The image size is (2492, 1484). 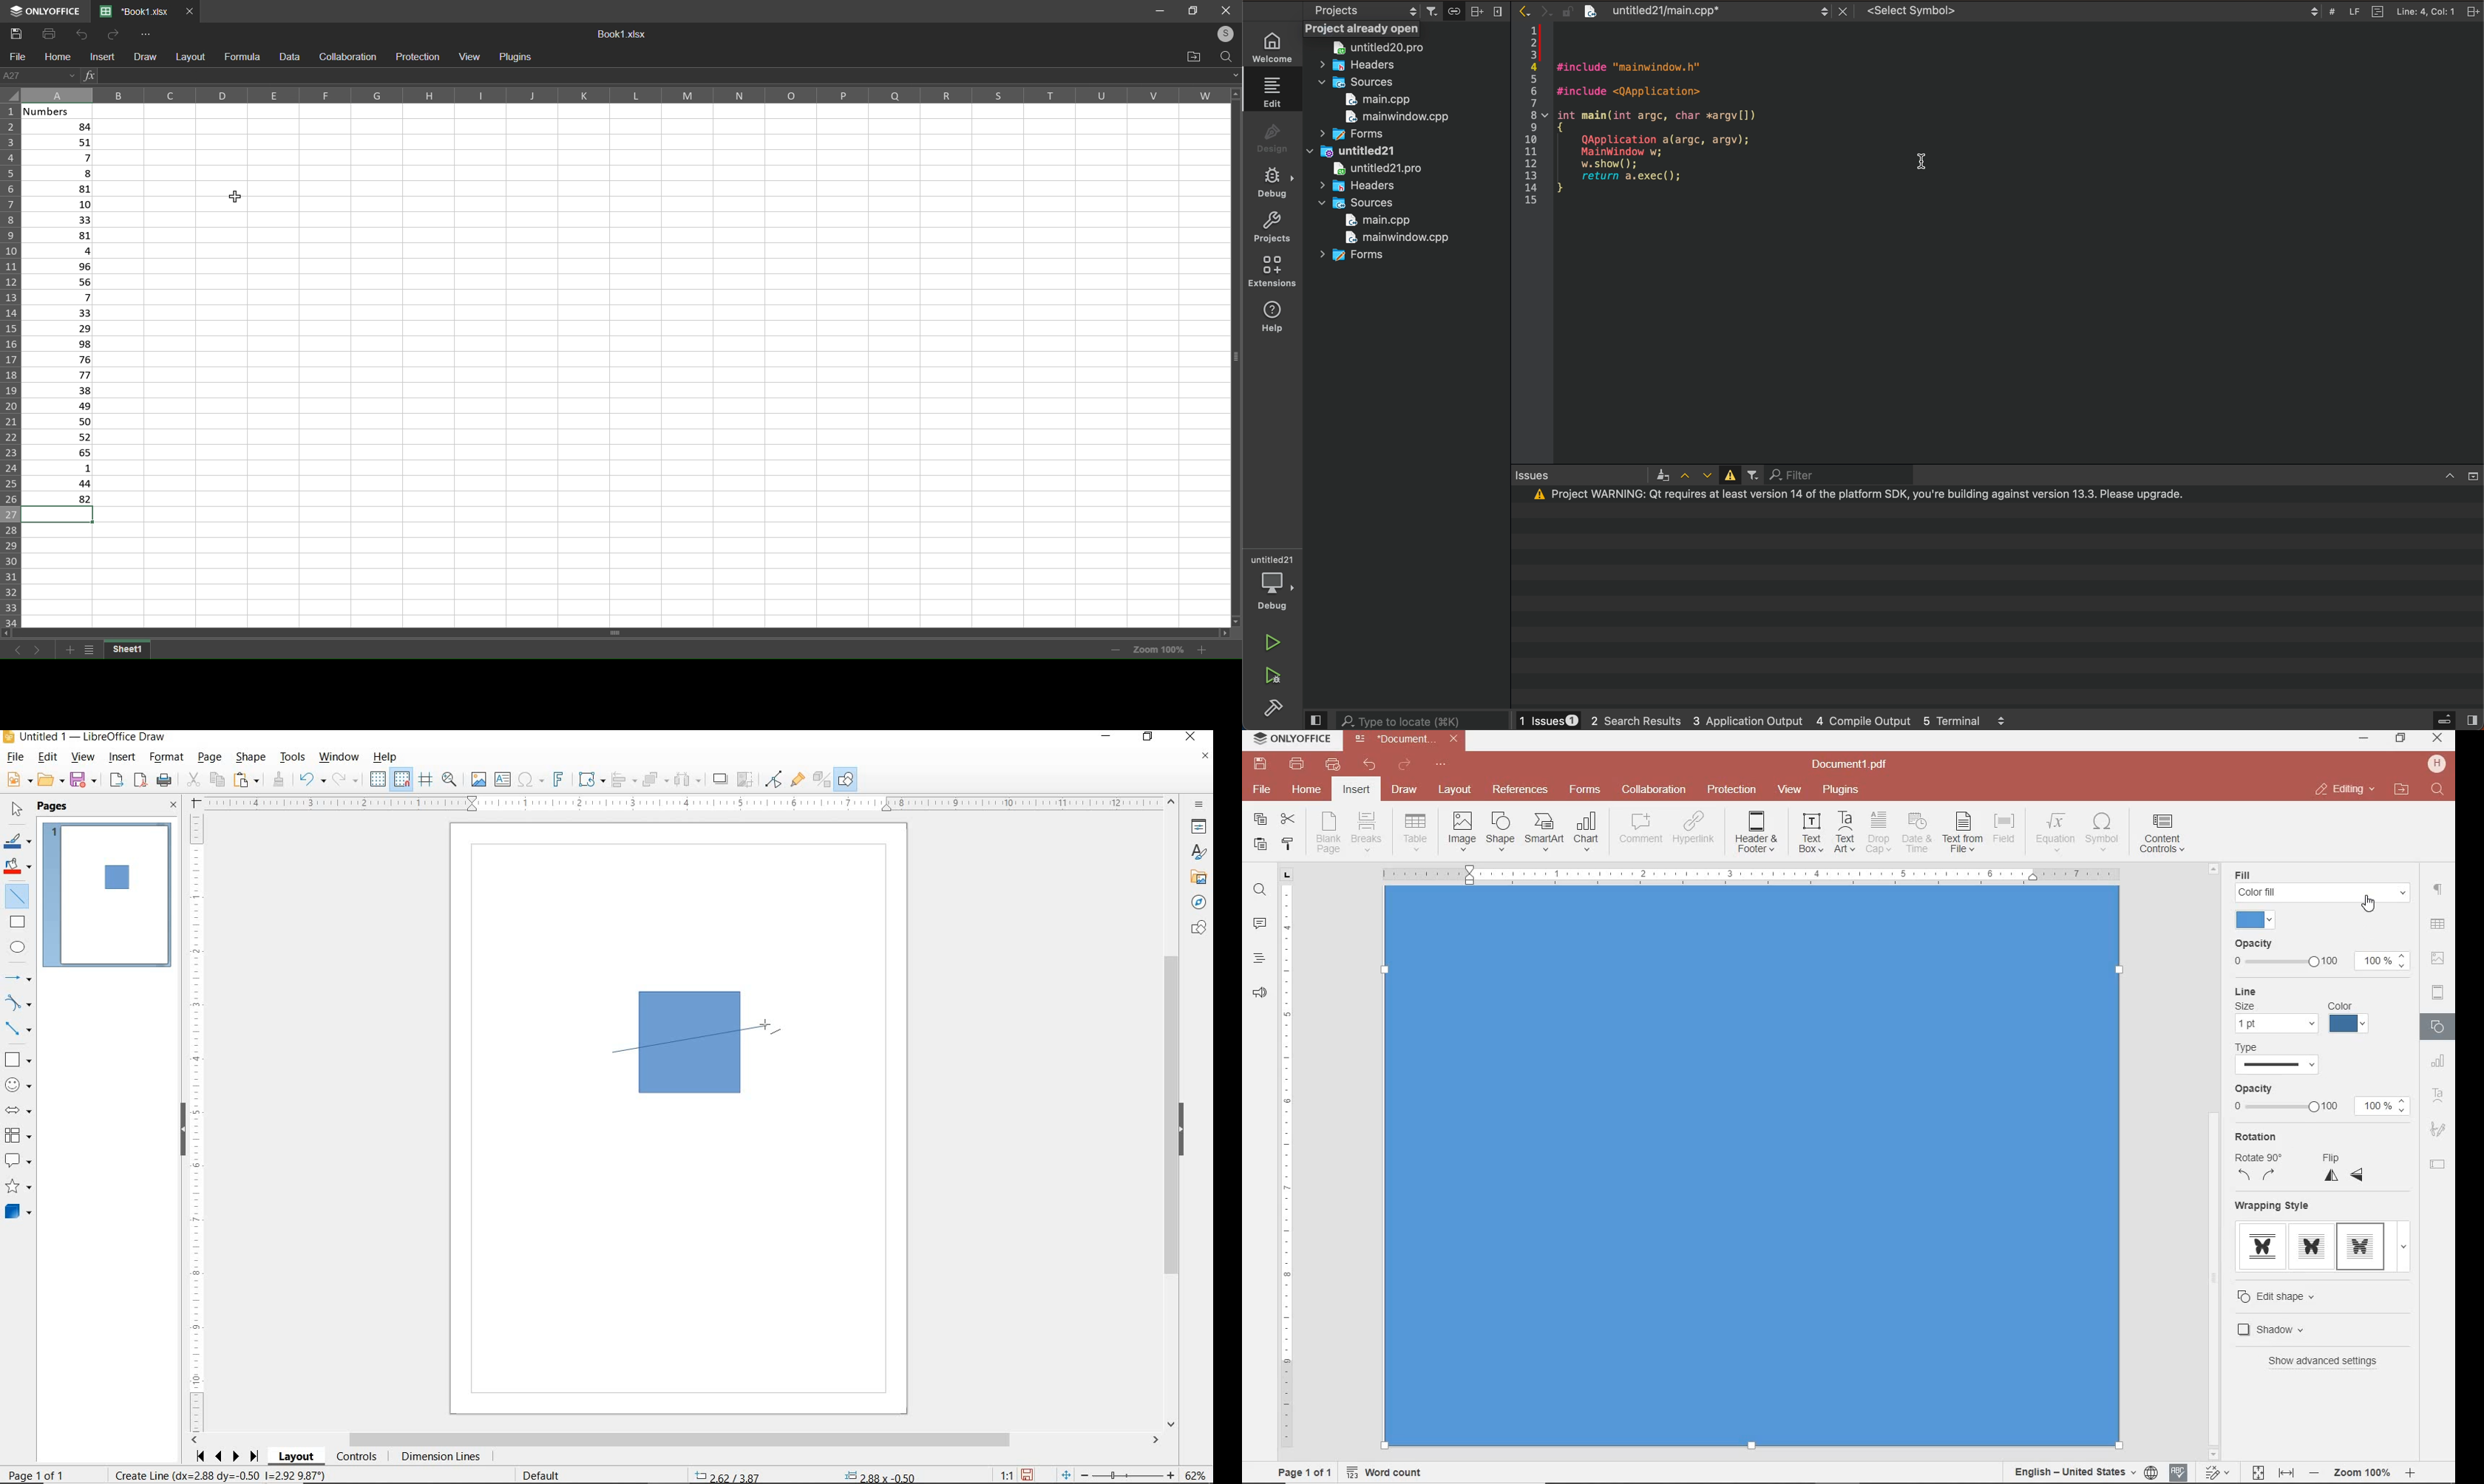 I want to click on INSERT LINE, so click(x=20, y=896).